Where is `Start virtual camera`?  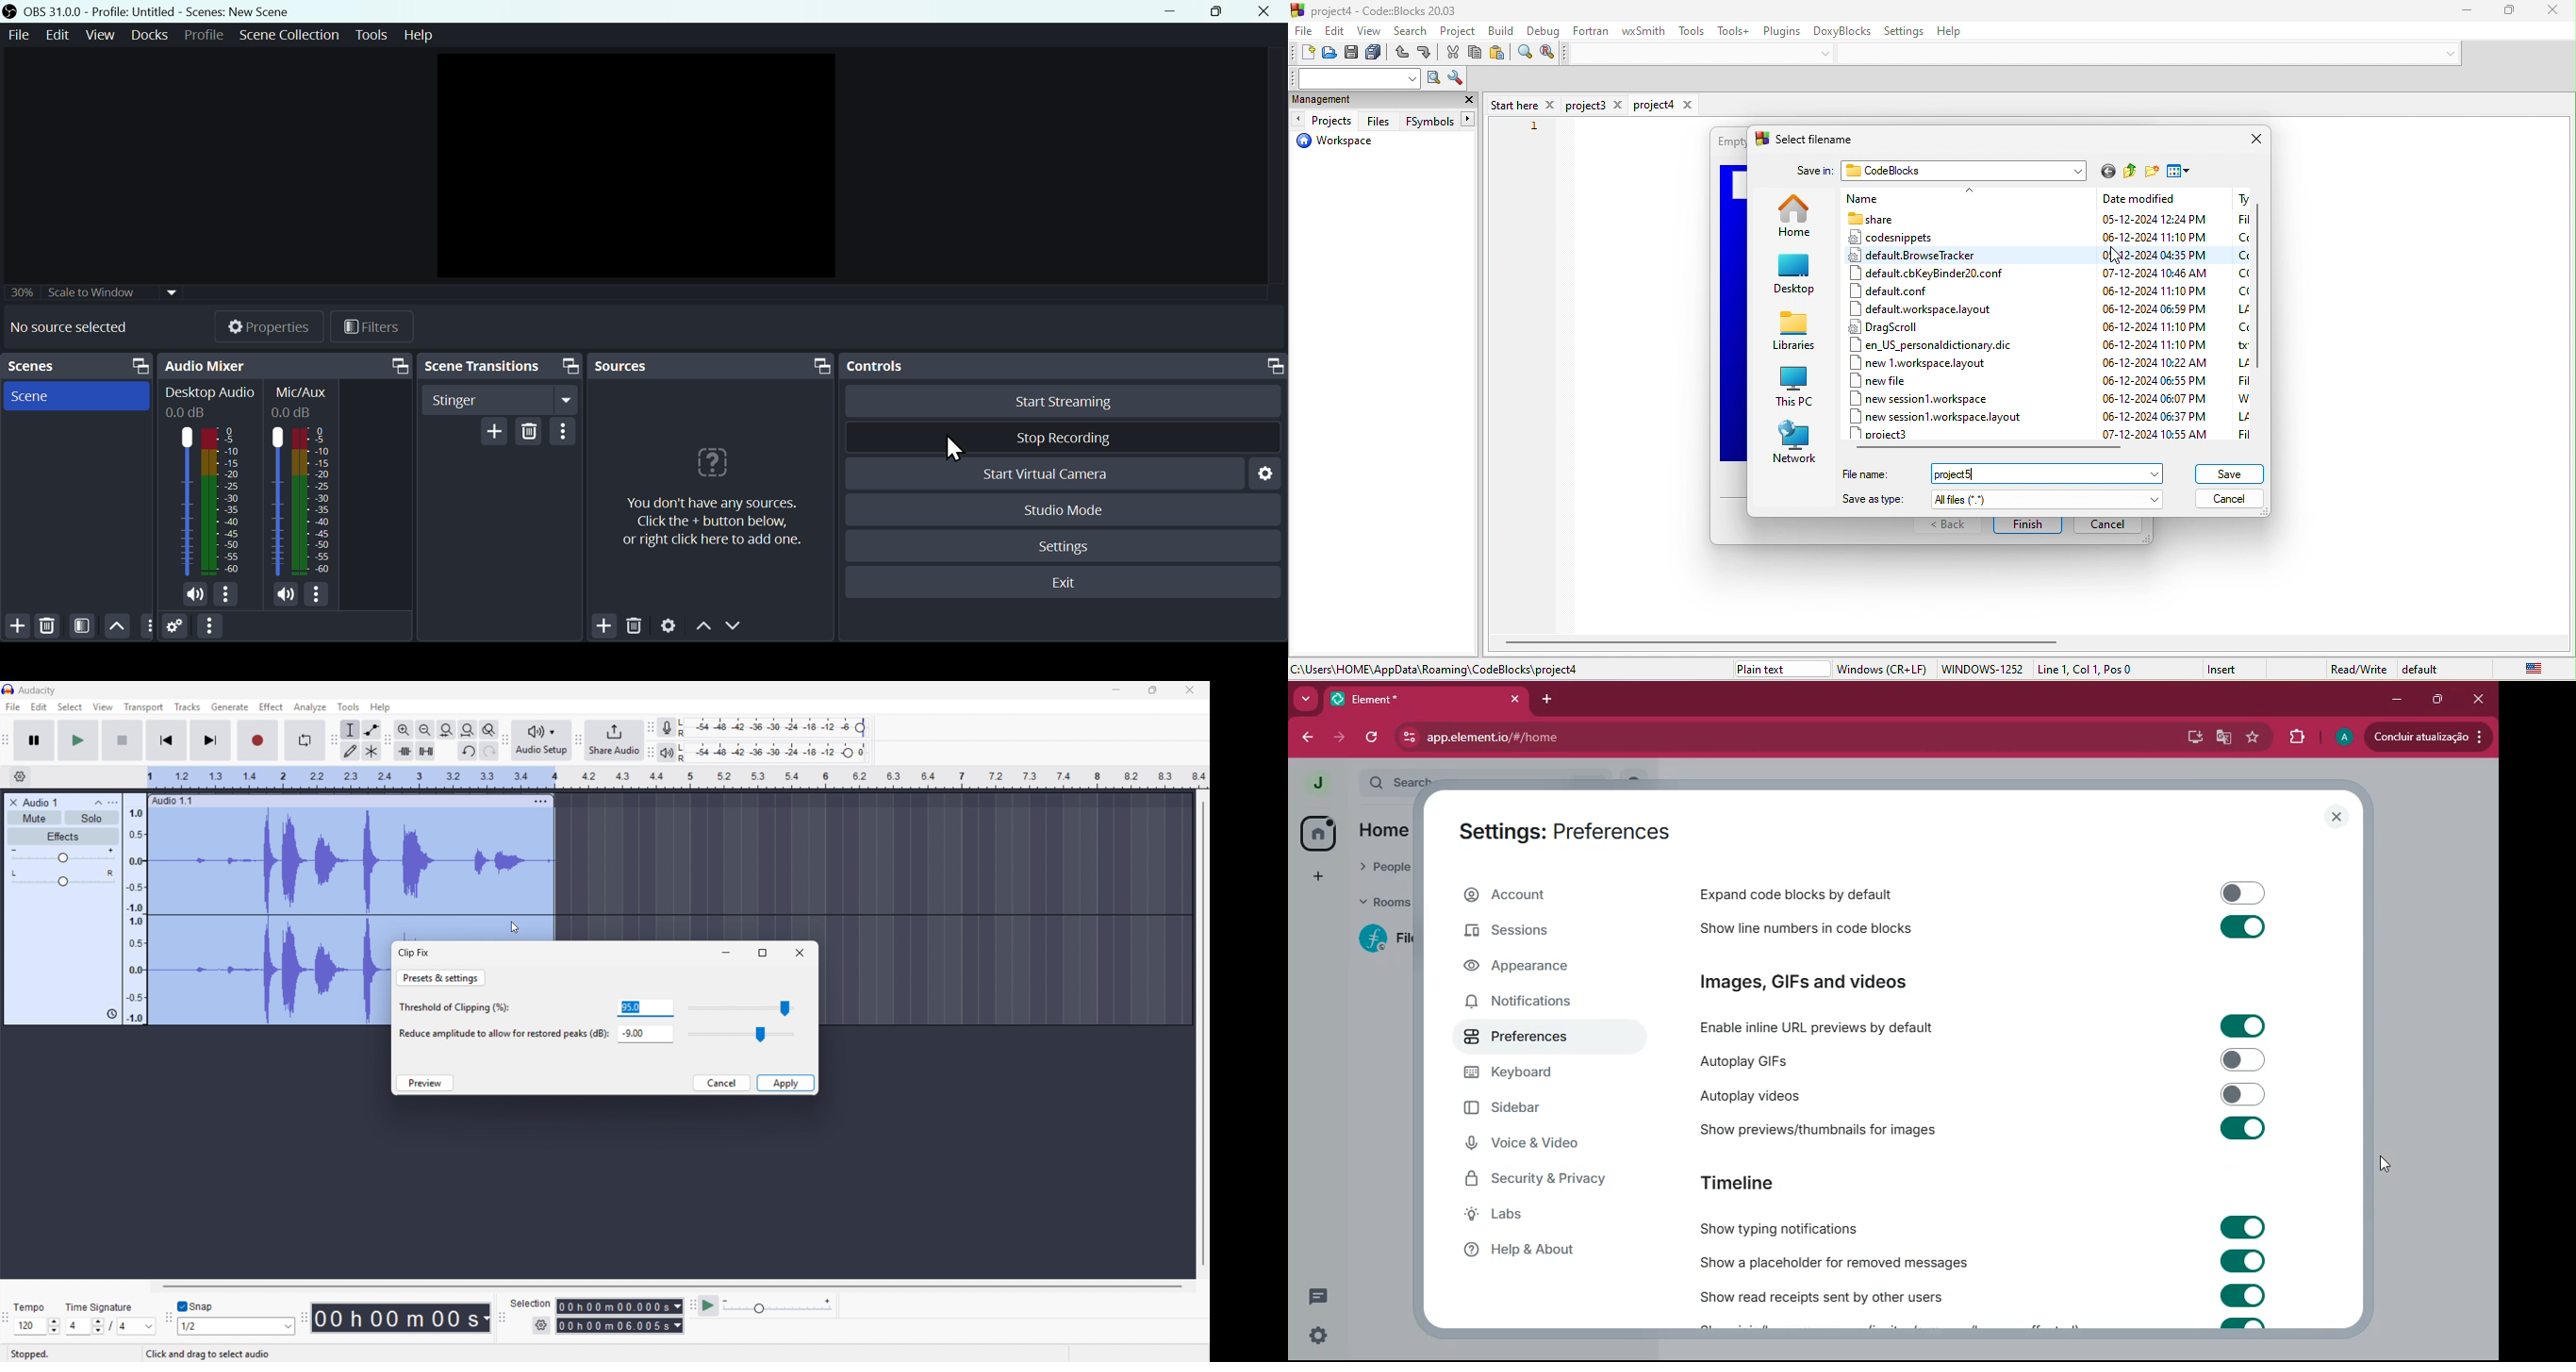
Start virtual camera is located at coordinates (1059, 472).